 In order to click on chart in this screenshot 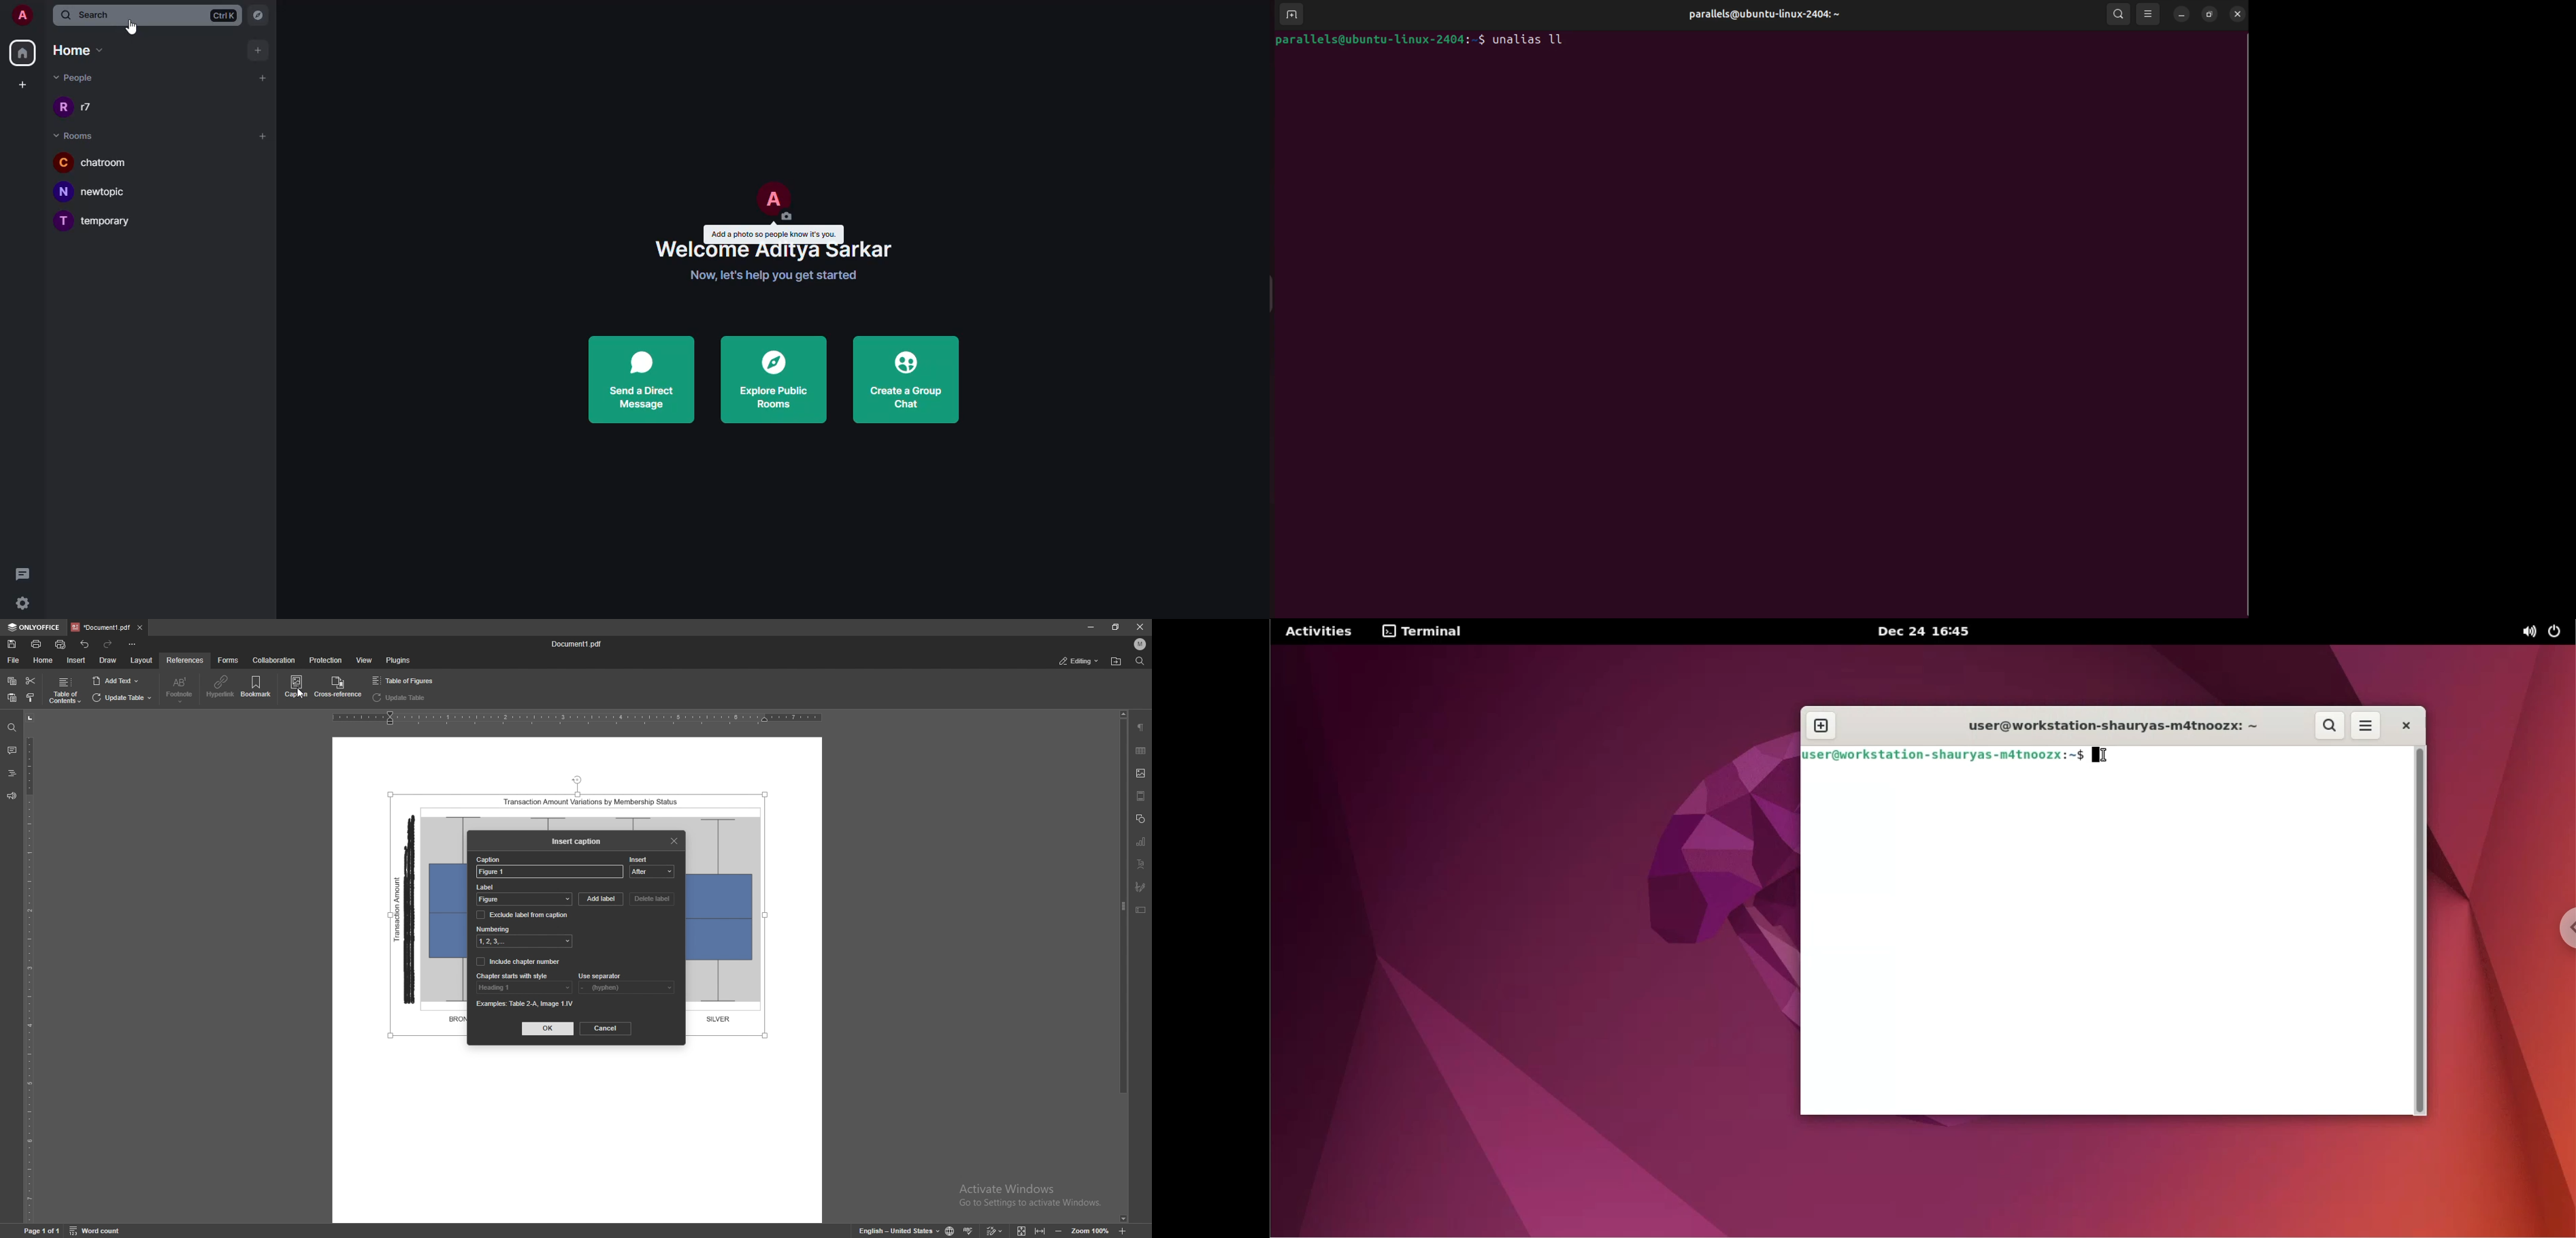, I will do `click(1142, 841)`.